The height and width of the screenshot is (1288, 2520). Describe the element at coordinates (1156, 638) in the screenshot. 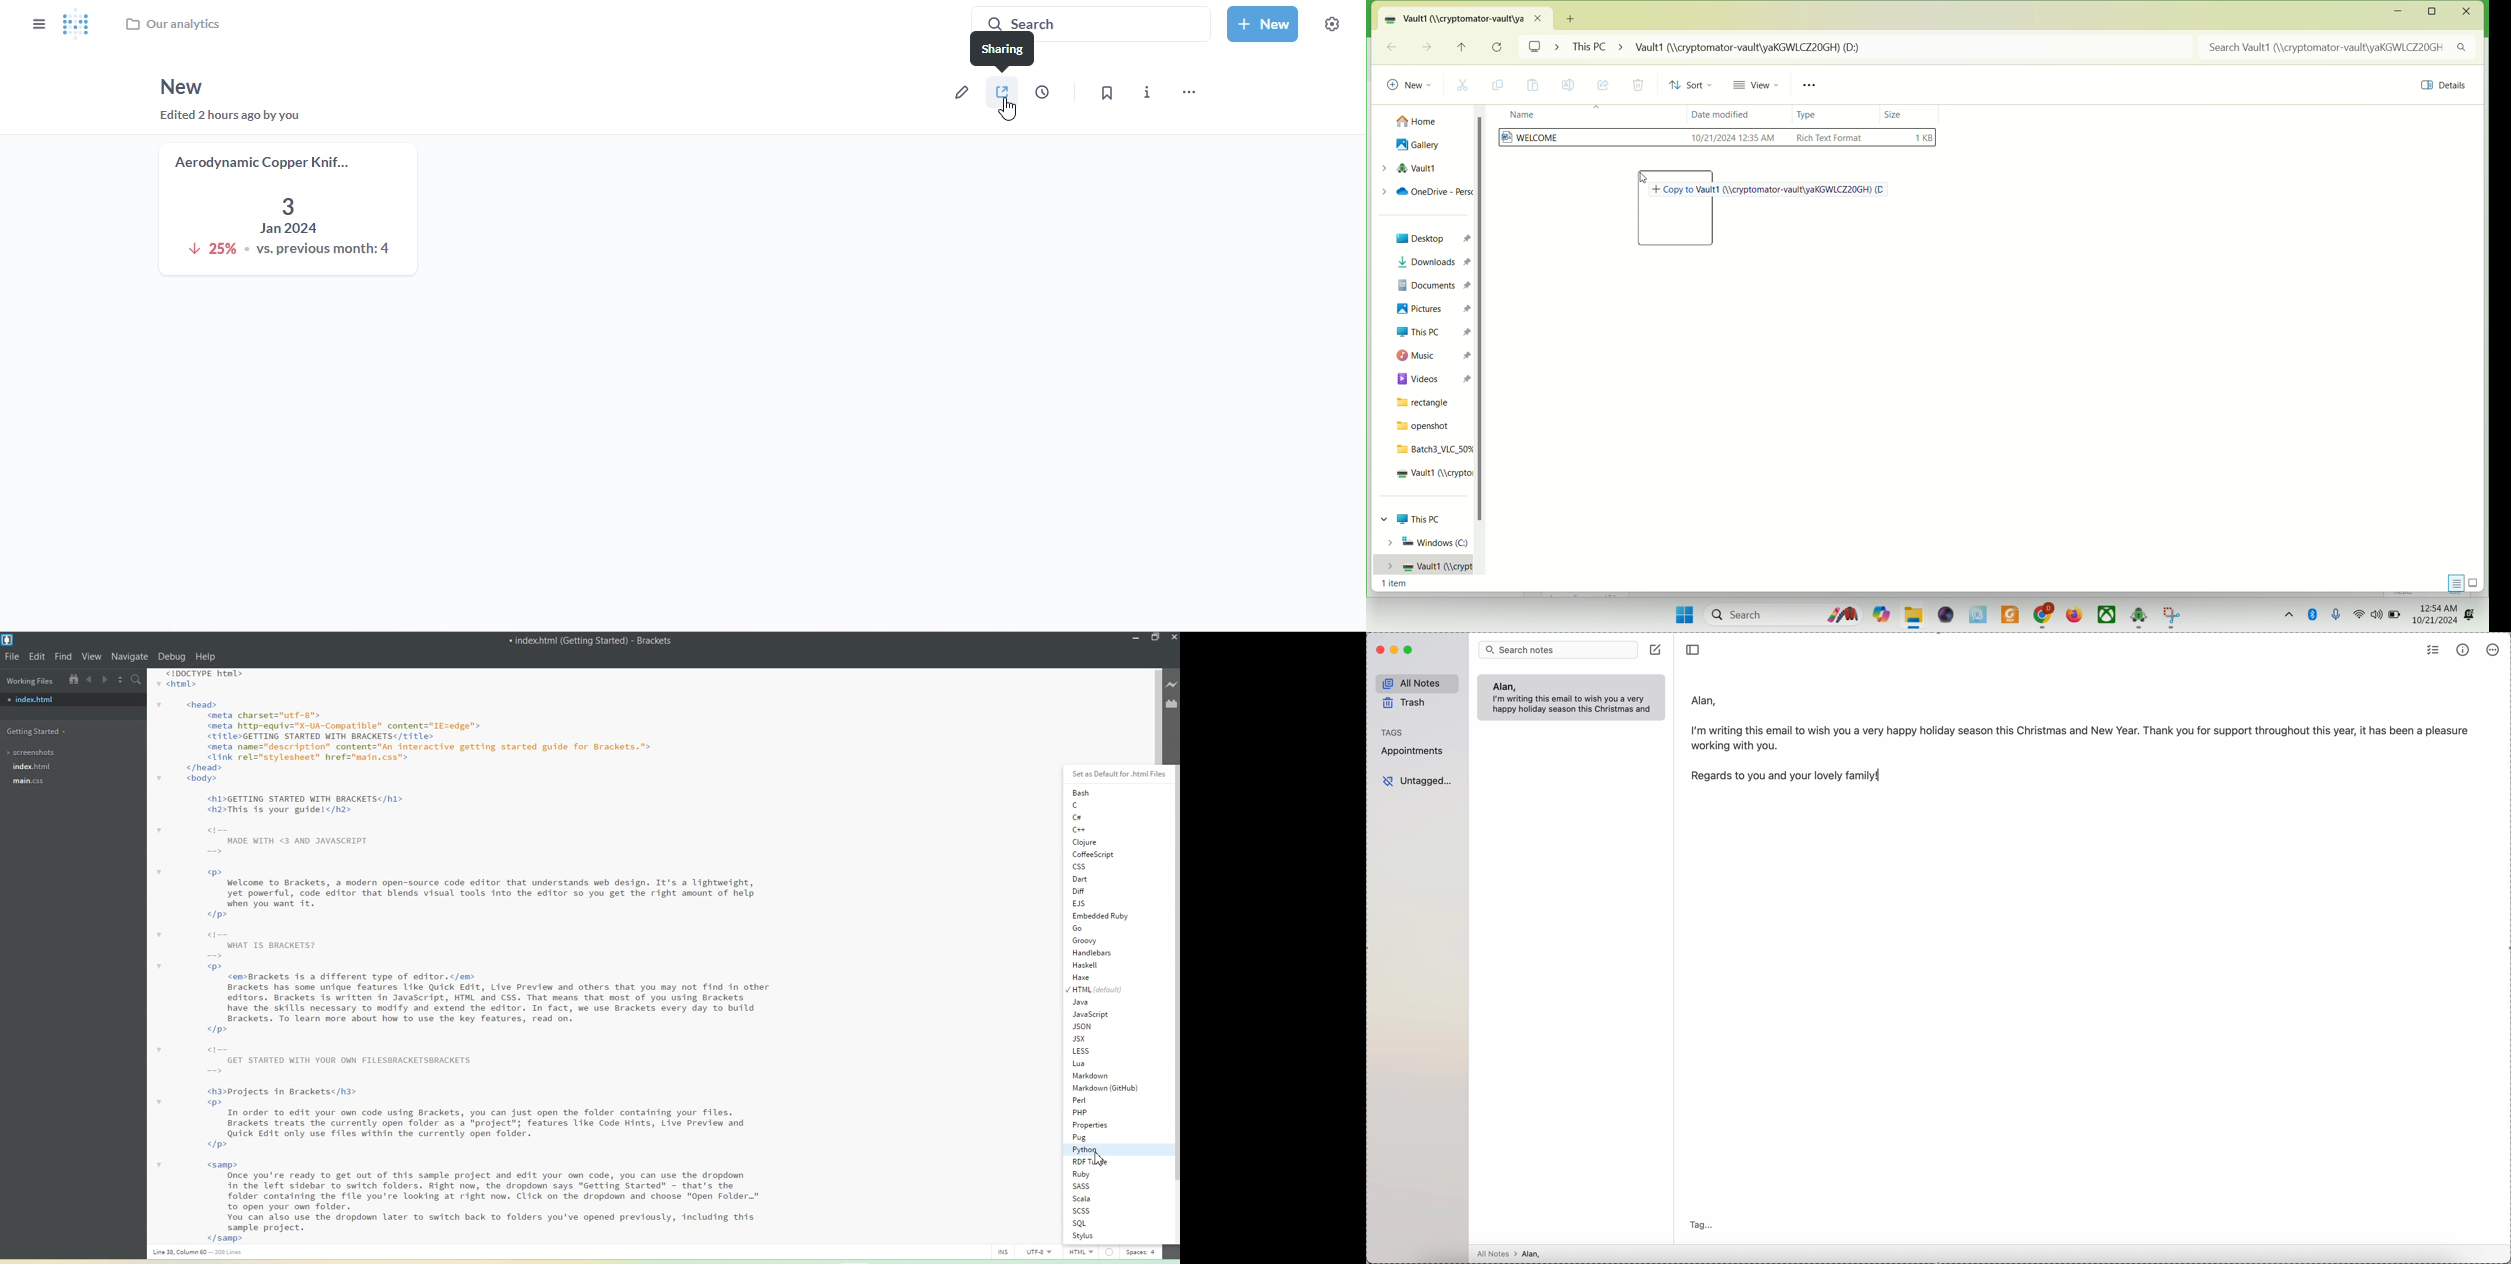

I see `Maximize` at that location.